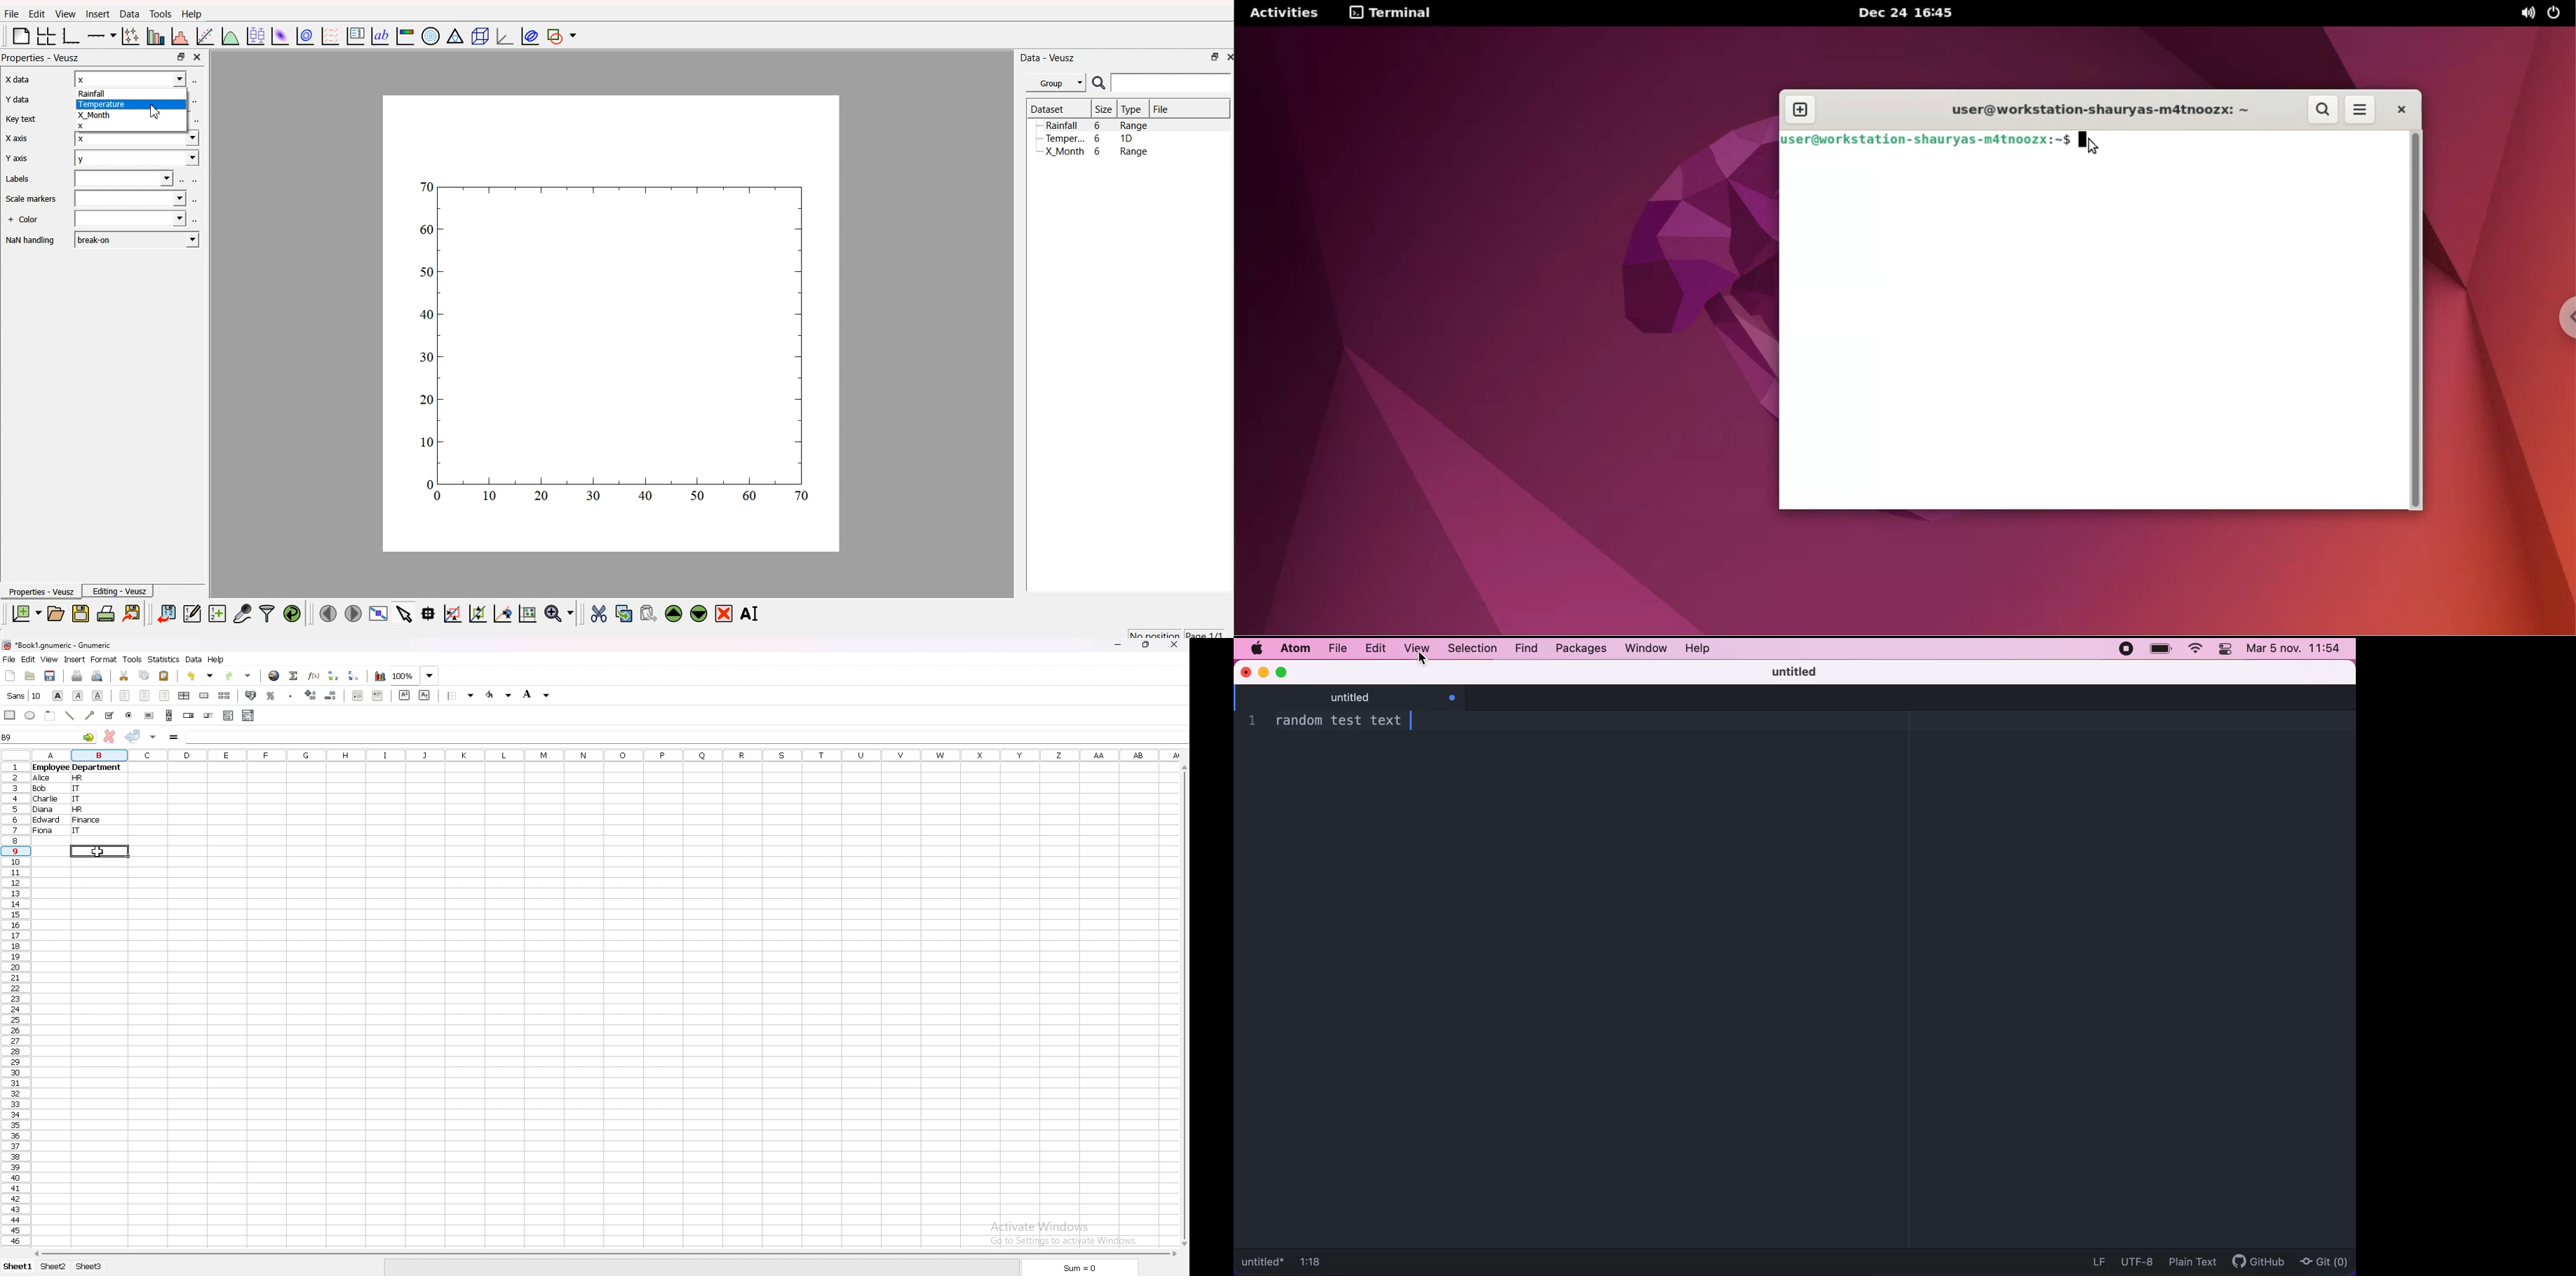 The width and height of the screenshot is (2576, 1288). What do you see at coordinates (108, 716) in the screenshot?
I see `tickbox` at bounding box center [108, 716].